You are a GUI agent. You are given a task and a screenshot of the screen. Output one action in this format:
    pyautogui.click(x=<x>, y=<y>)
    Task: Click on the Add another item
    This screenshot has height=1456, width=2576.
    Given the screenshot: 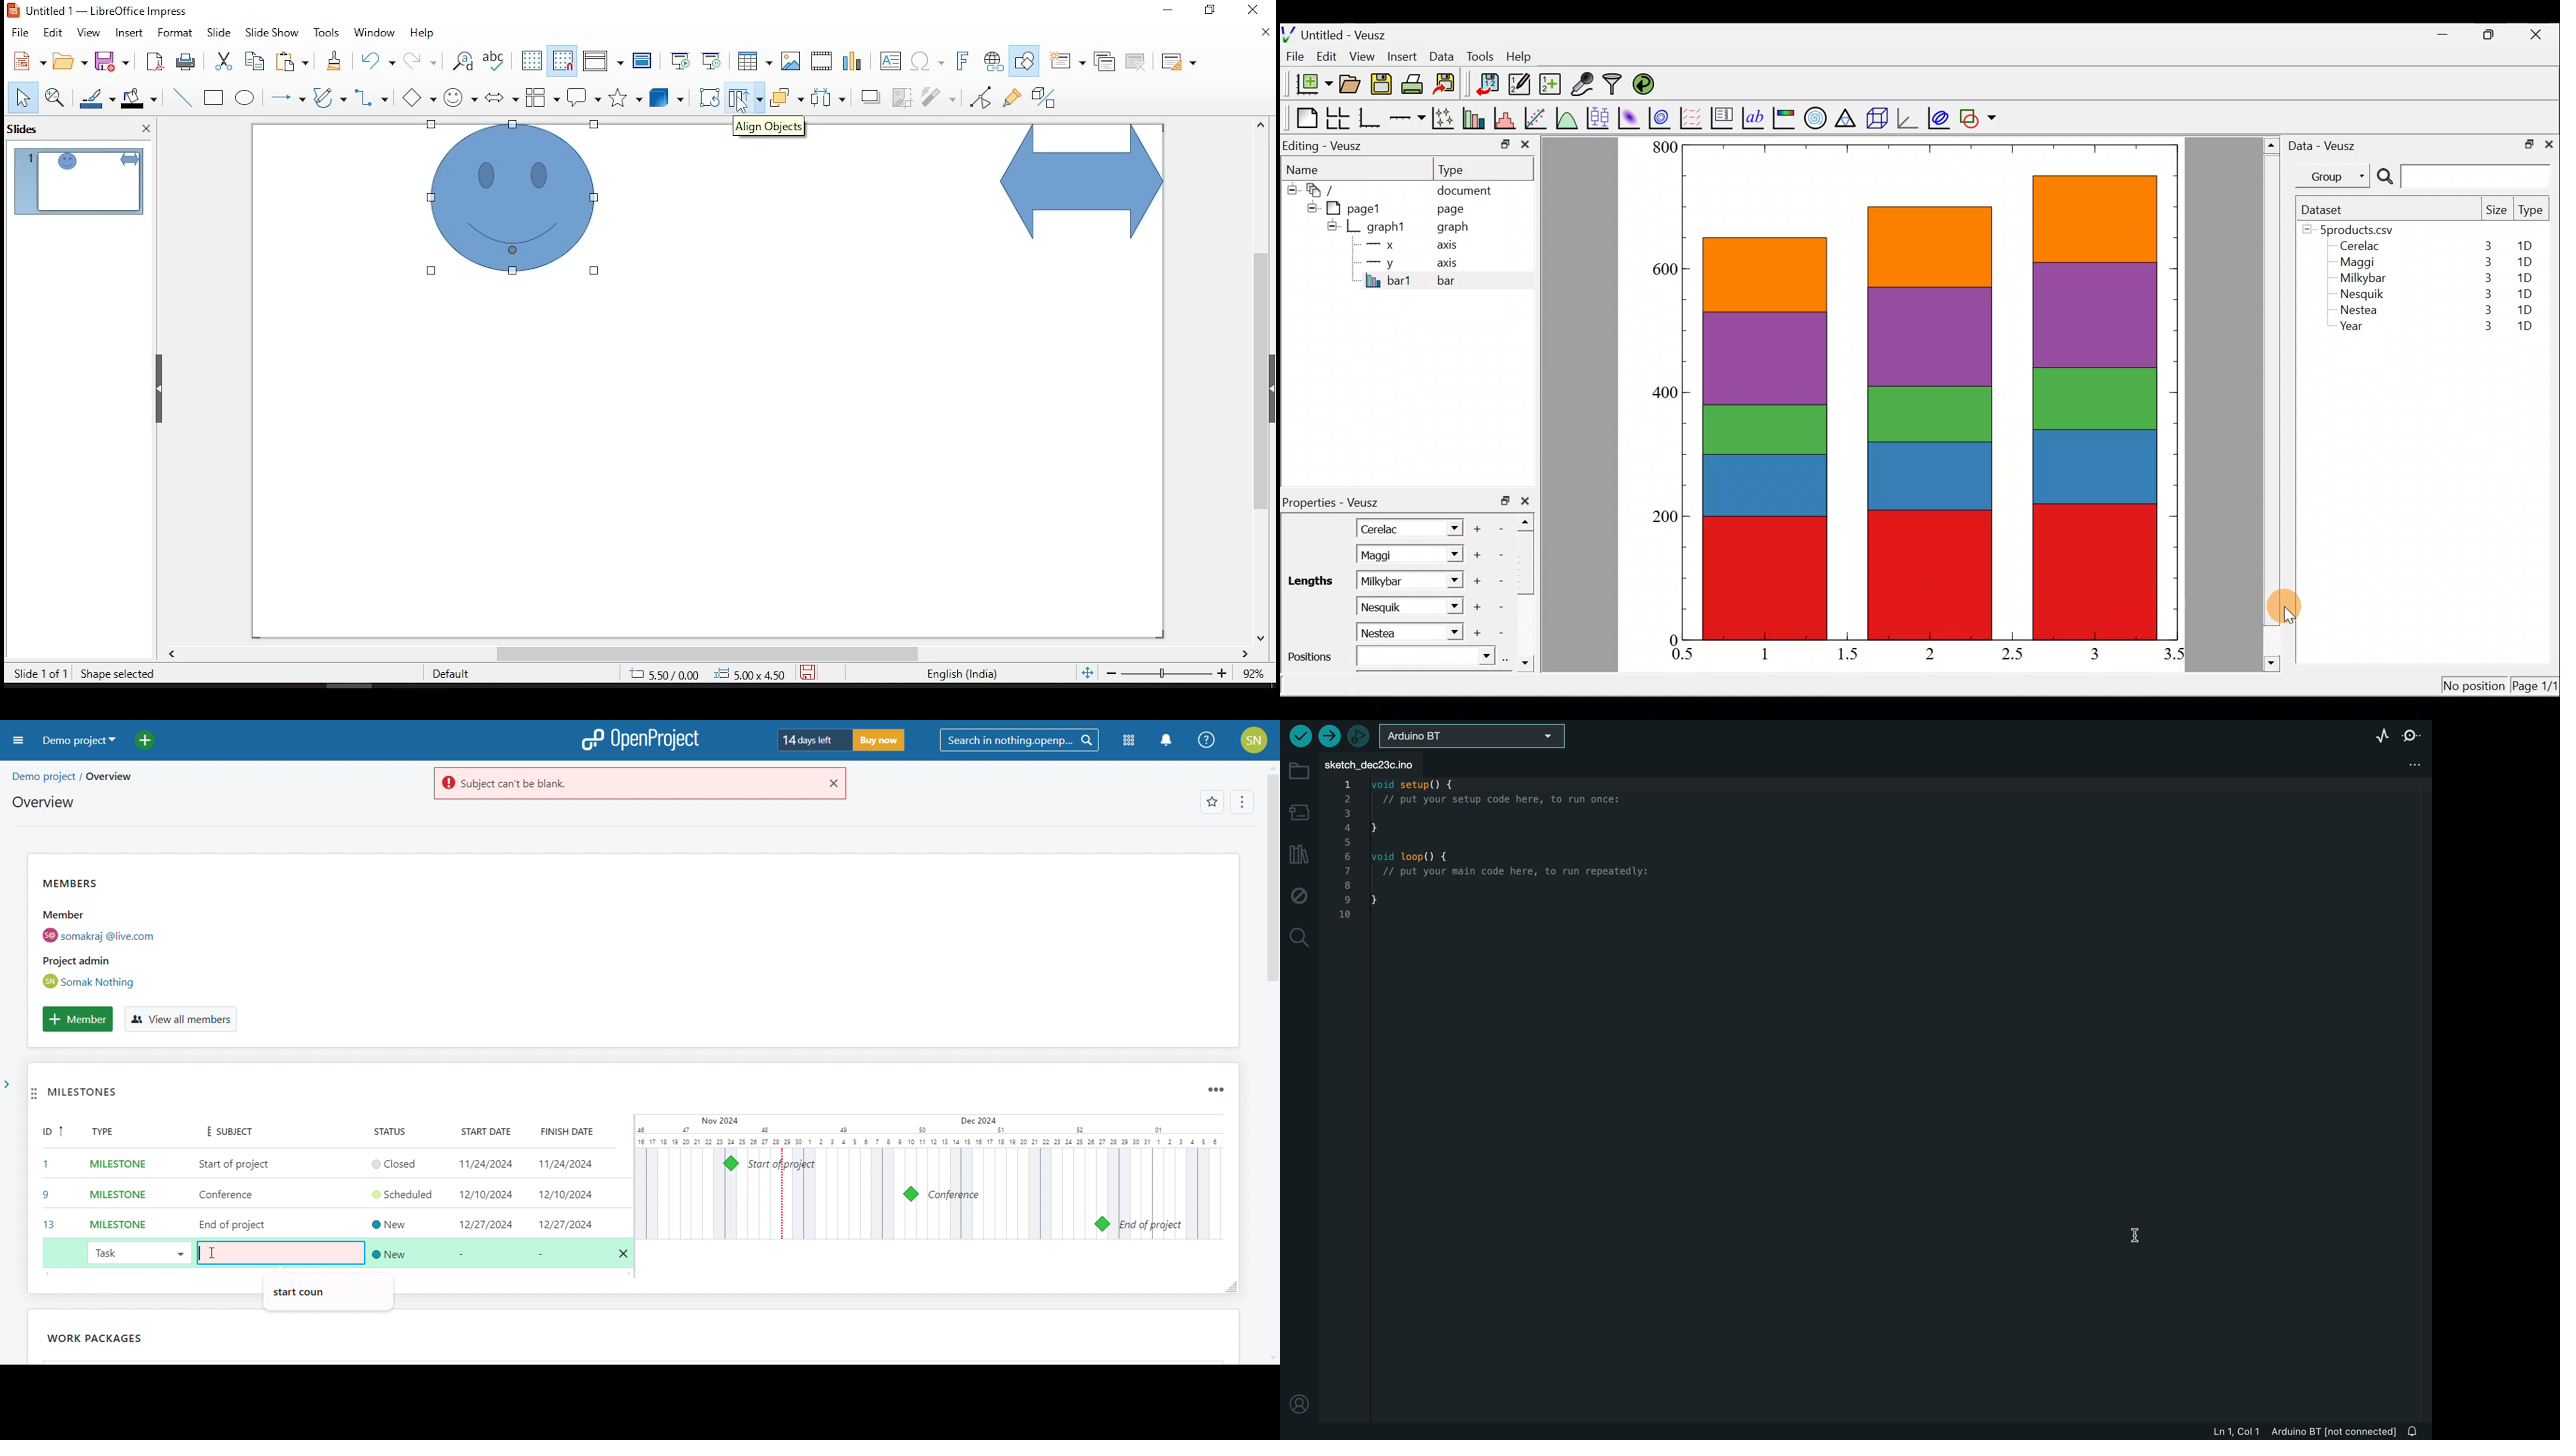 What is the action you would take?
    pyautogui.click(x=1479, y=527)
    